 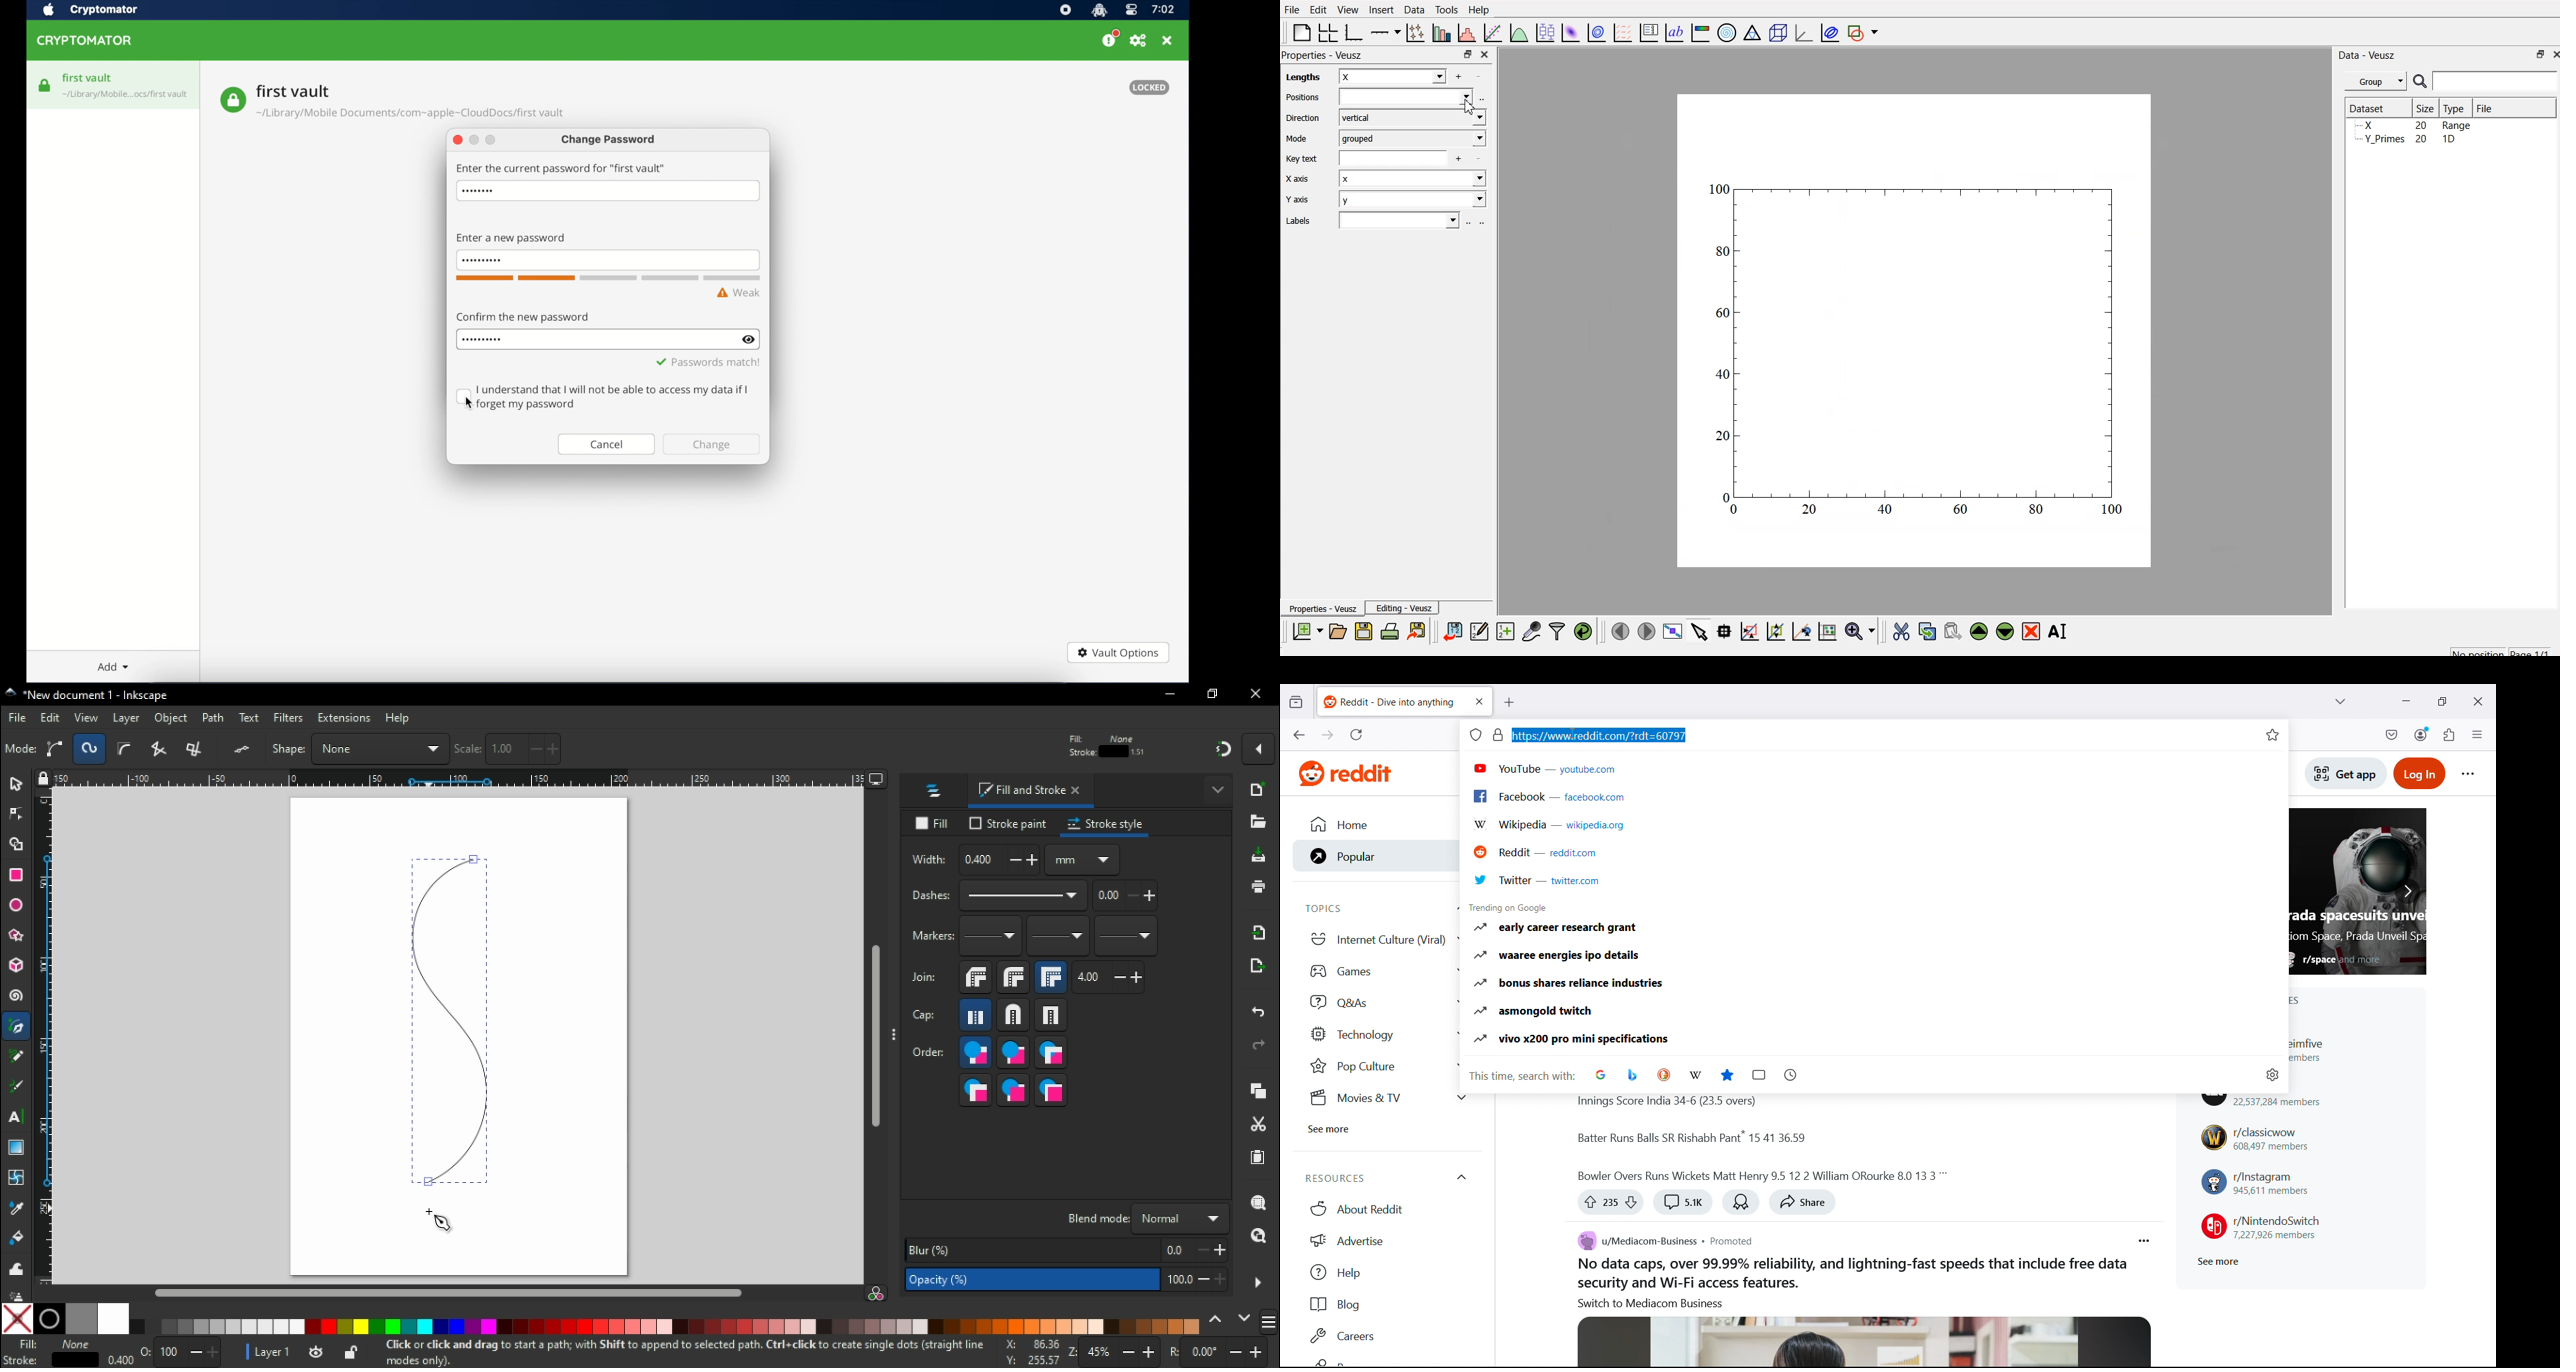 What do you see at coordinates (2484, 106) in the screenshot?
I see `File` at bounding box center [2484, 106].